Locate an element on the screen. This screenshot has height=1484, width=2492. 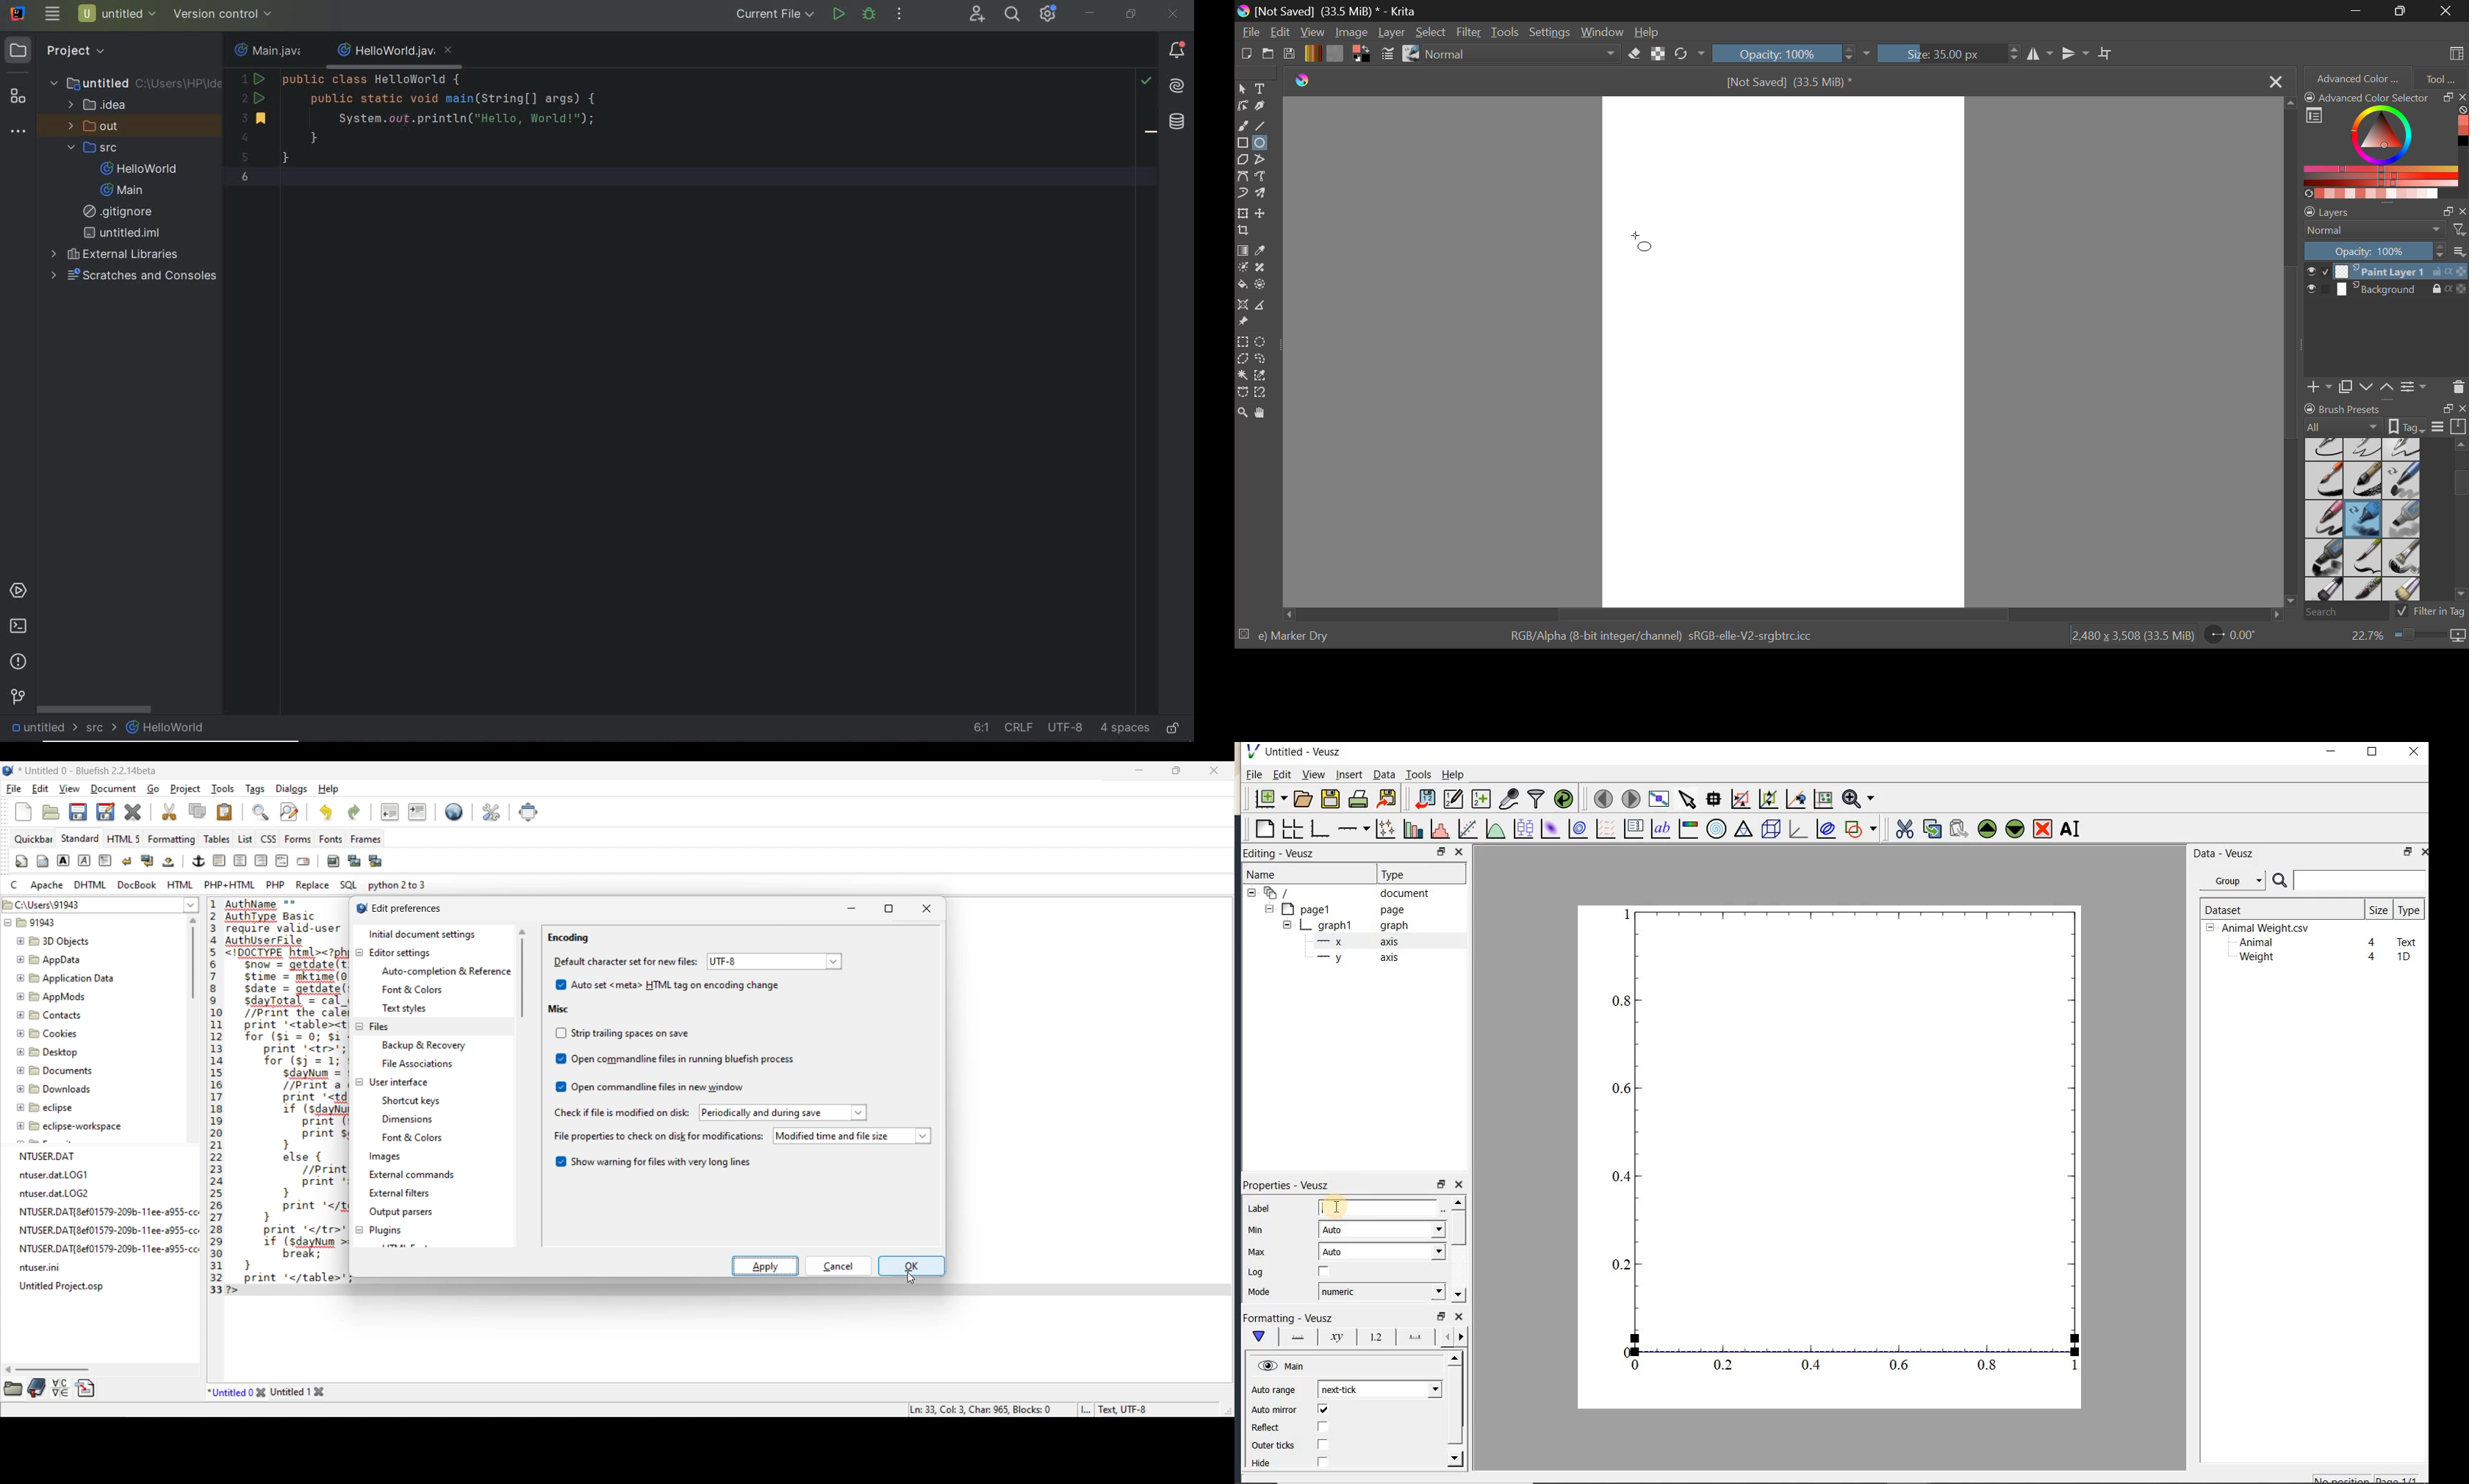
Move is located at coordinates (529, 812).